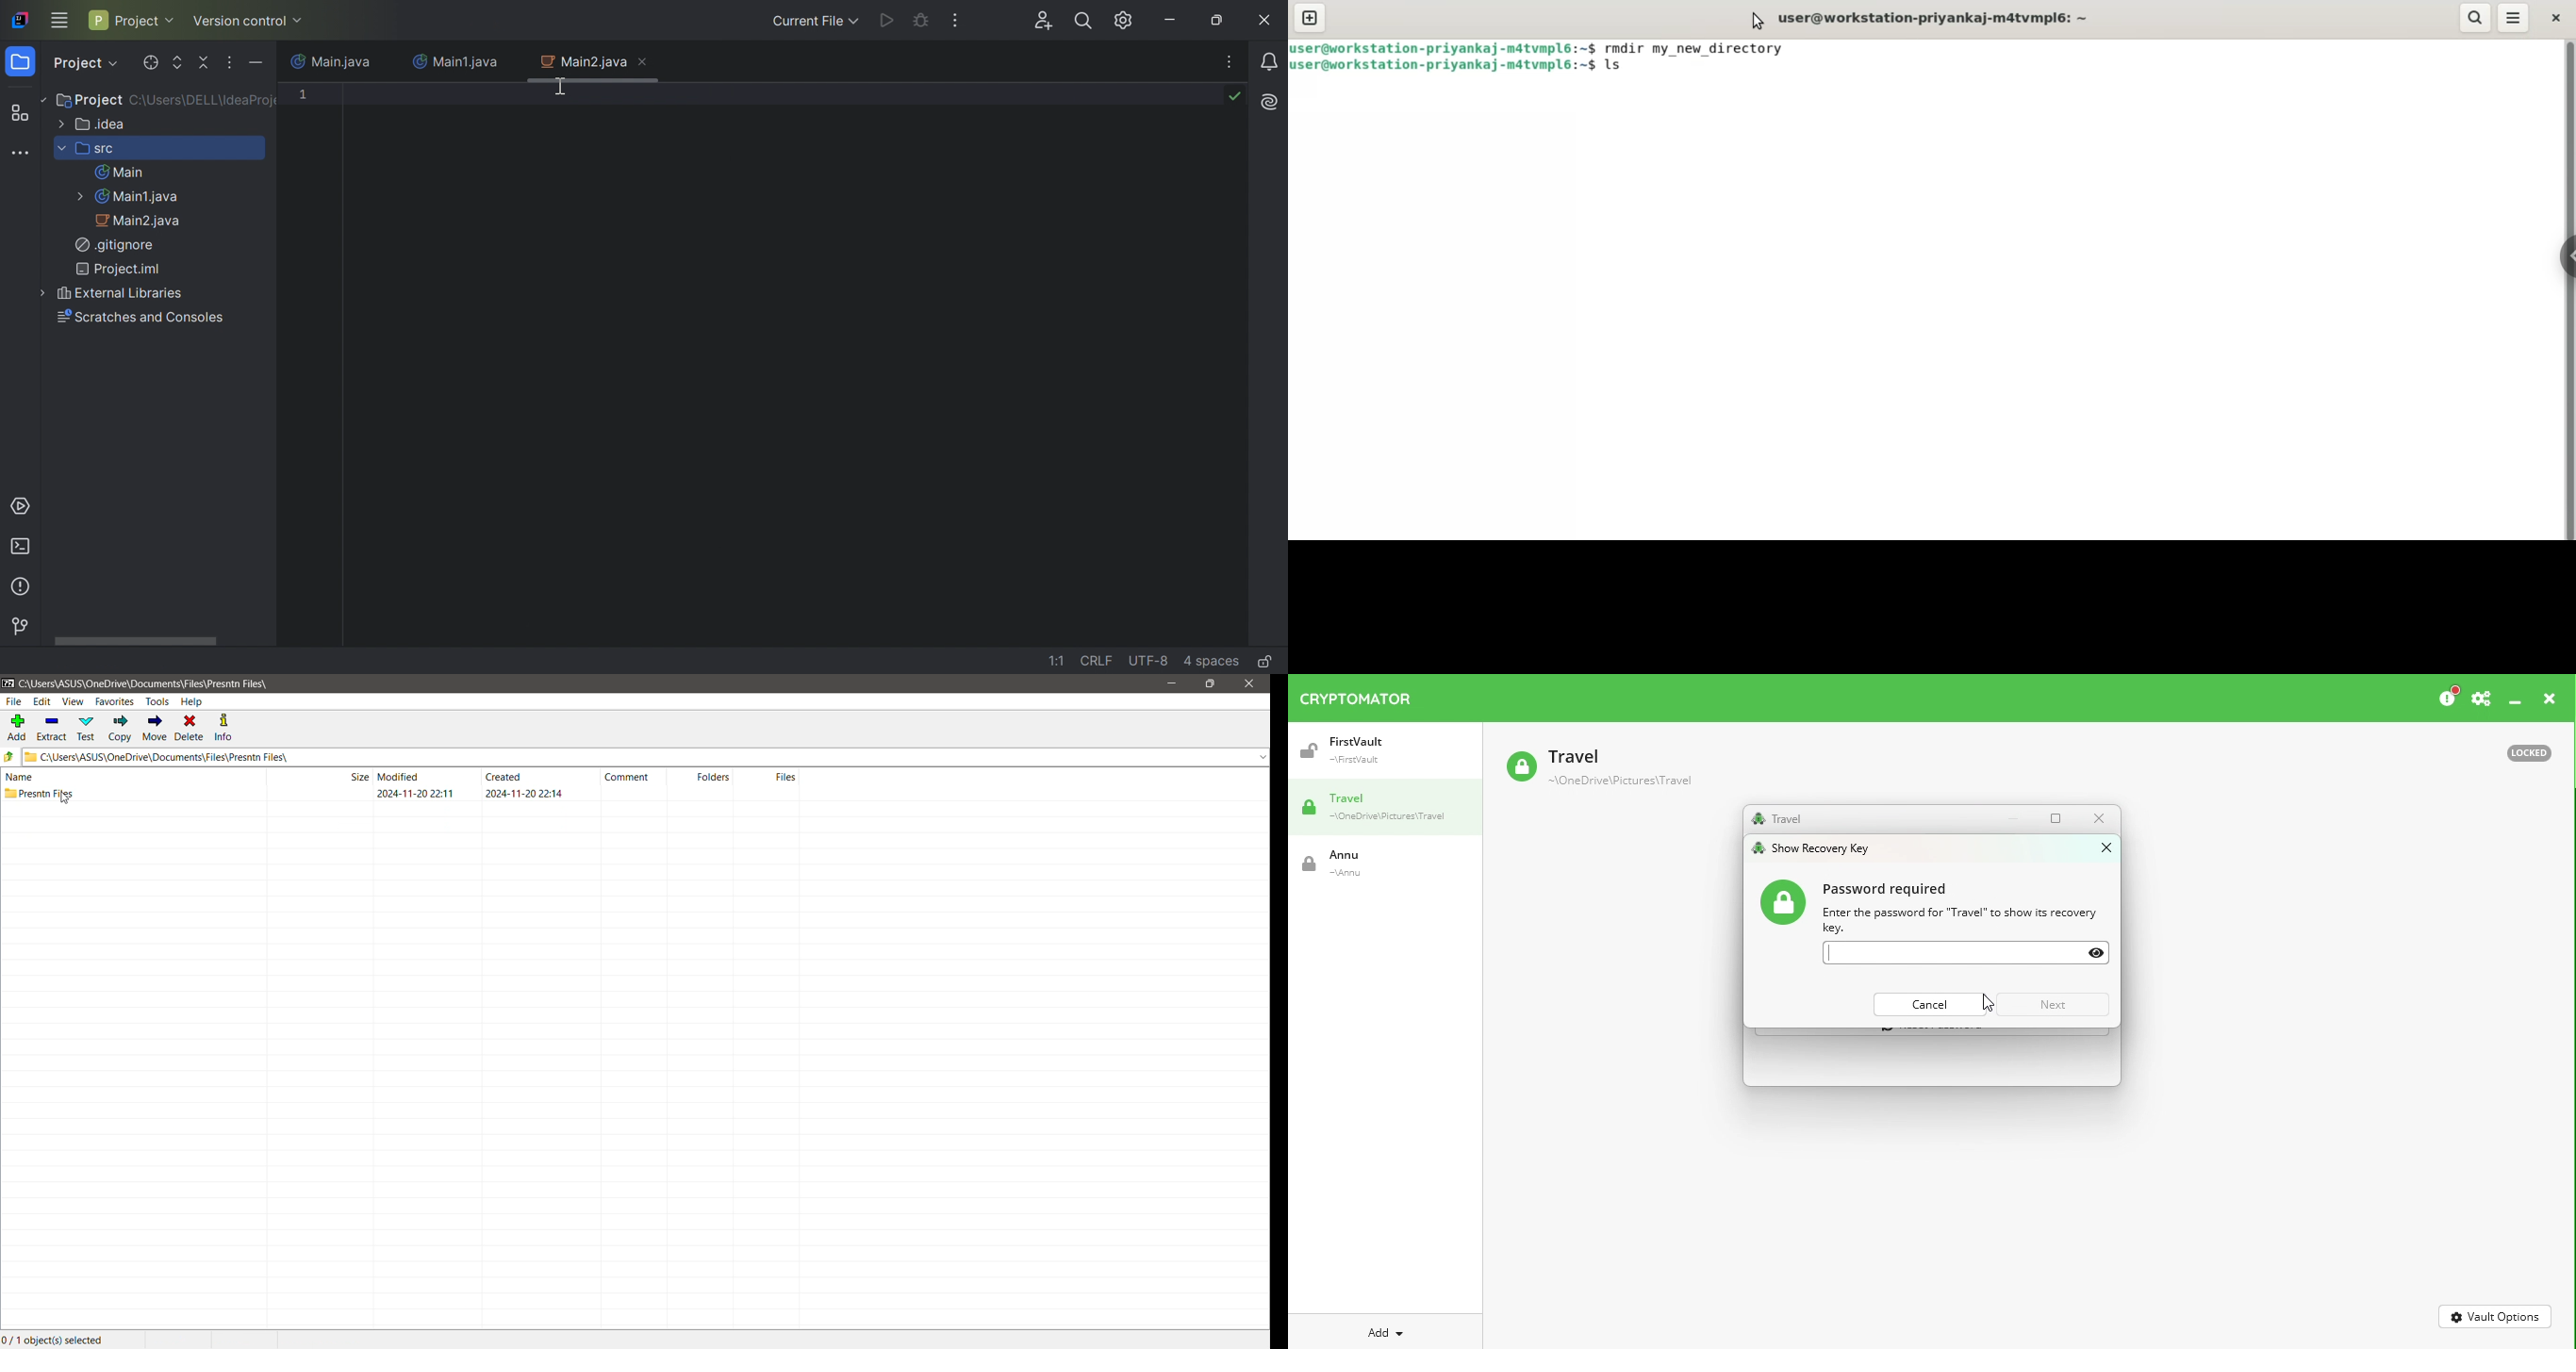 This screenshot has height=1372, width=2576. What do you see at coordinates (1272, 61) in the screenshot?
I see `Notifications` at bounding box center [1272, 61].